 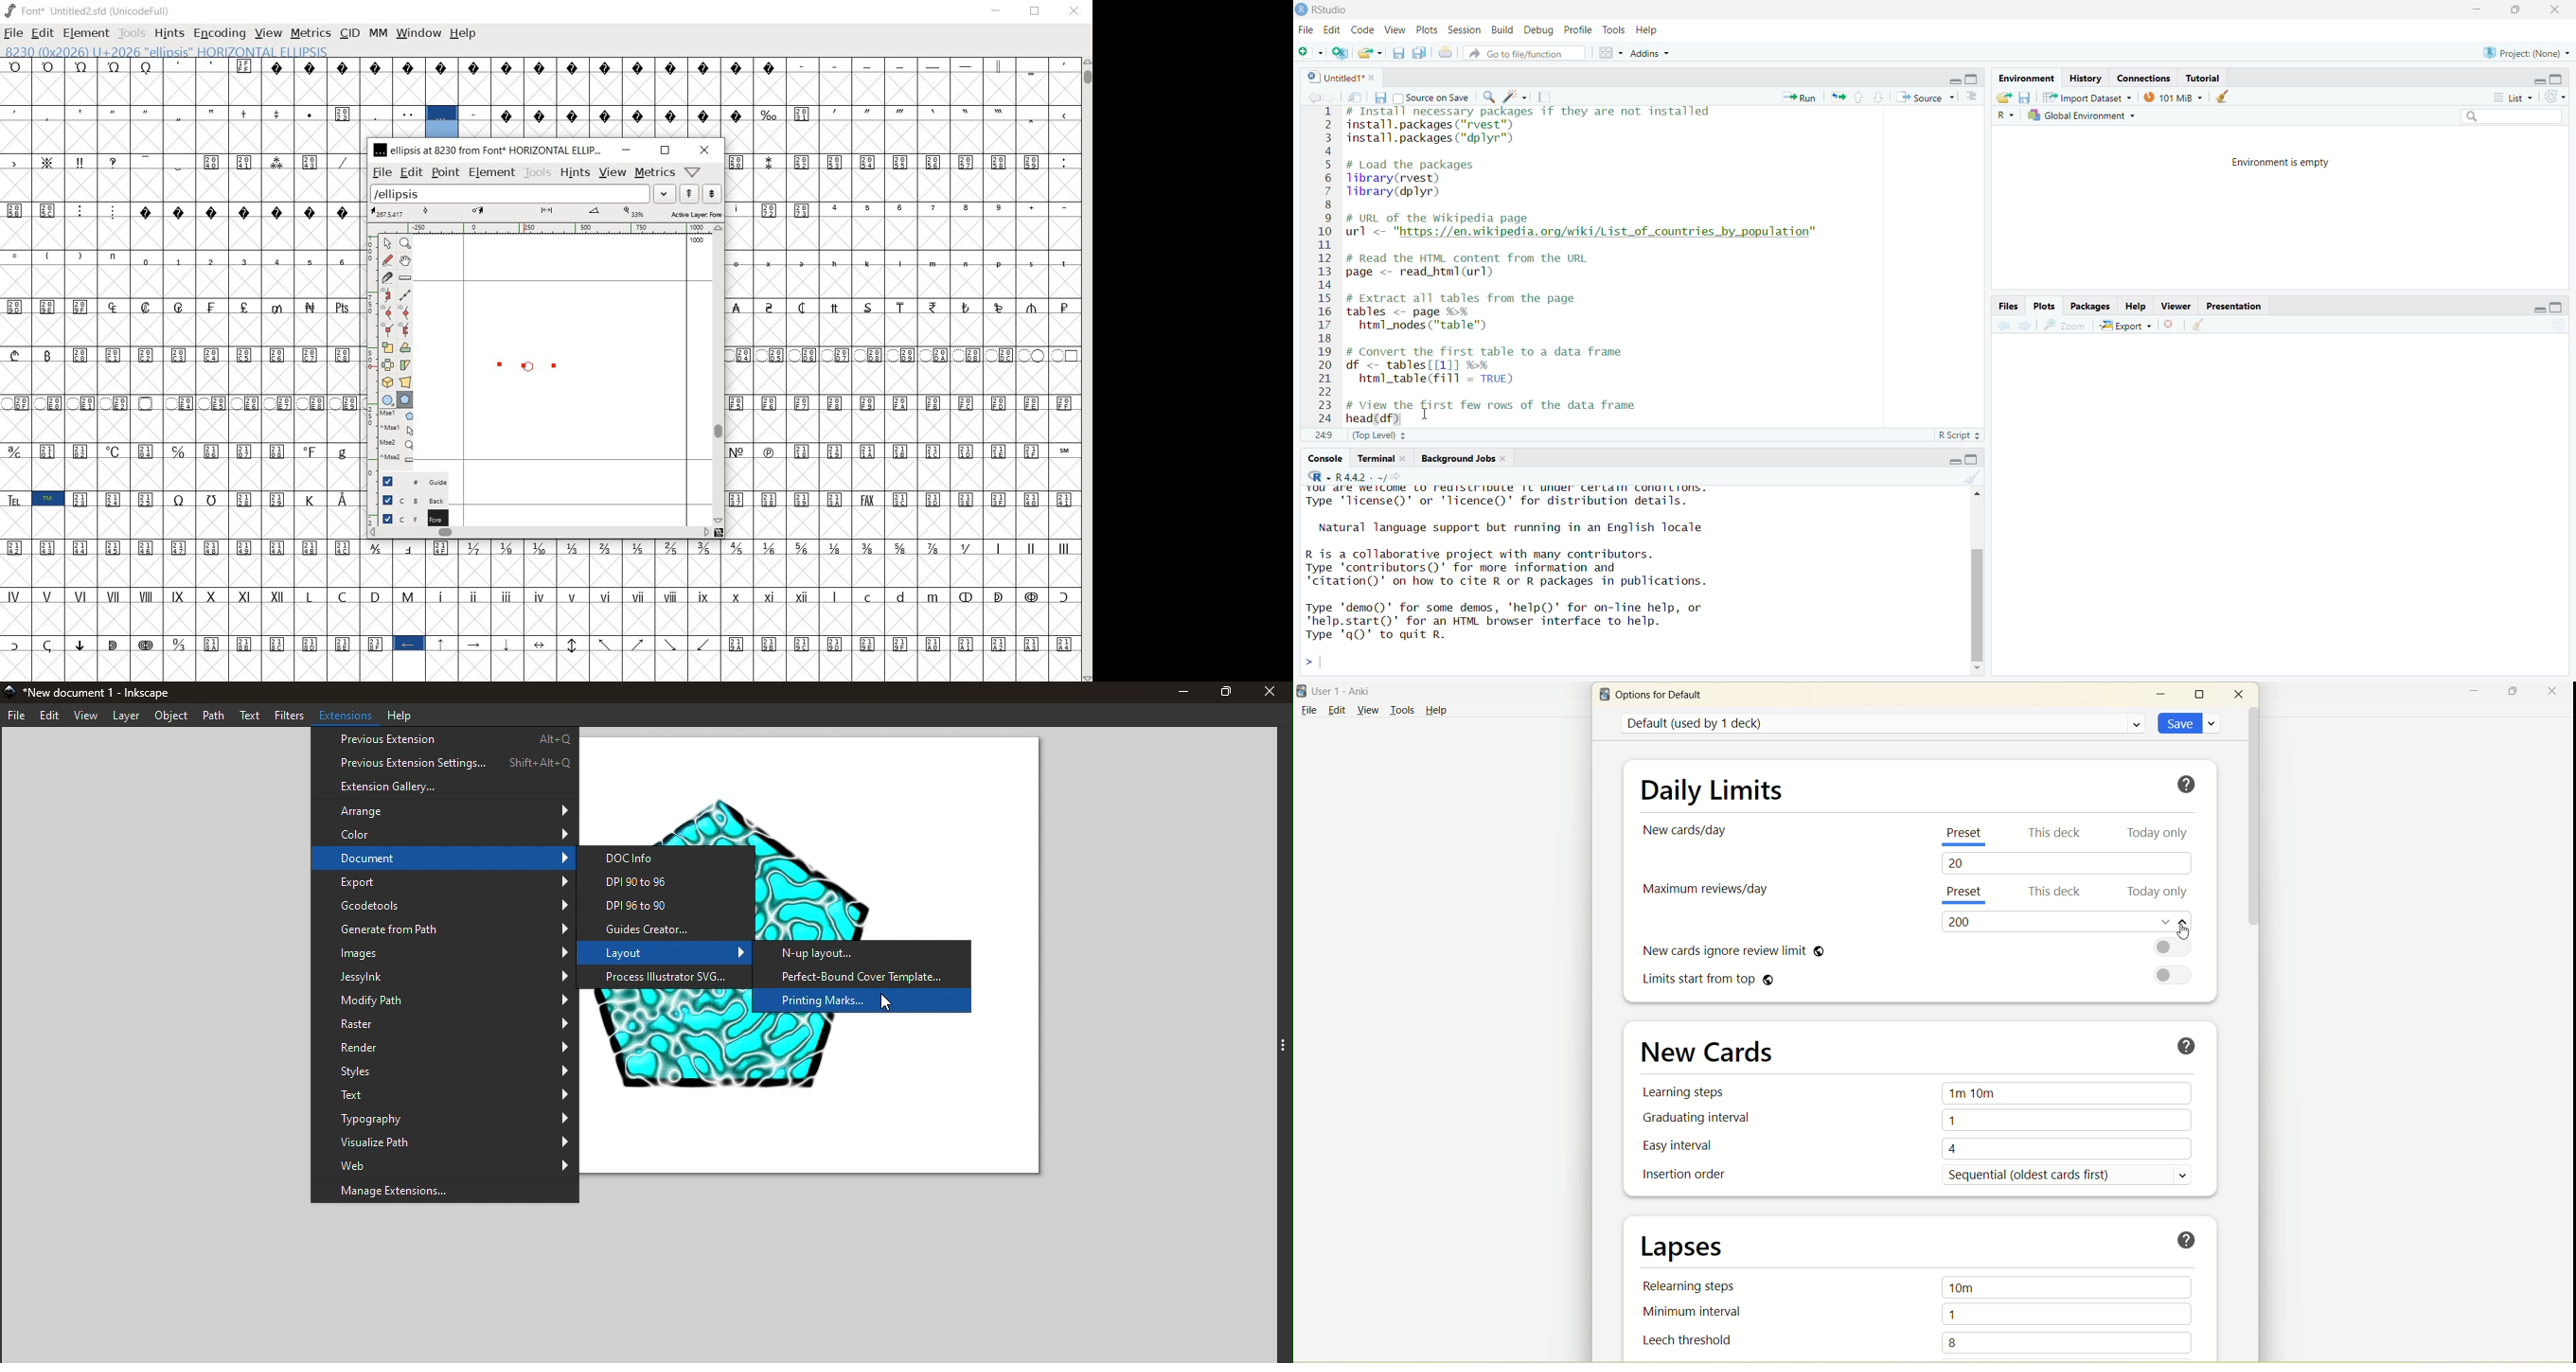 What do you see at coordinates (1709, 790) in the screenshot?
I see `daily limit` at bounding box center [1709, 790].